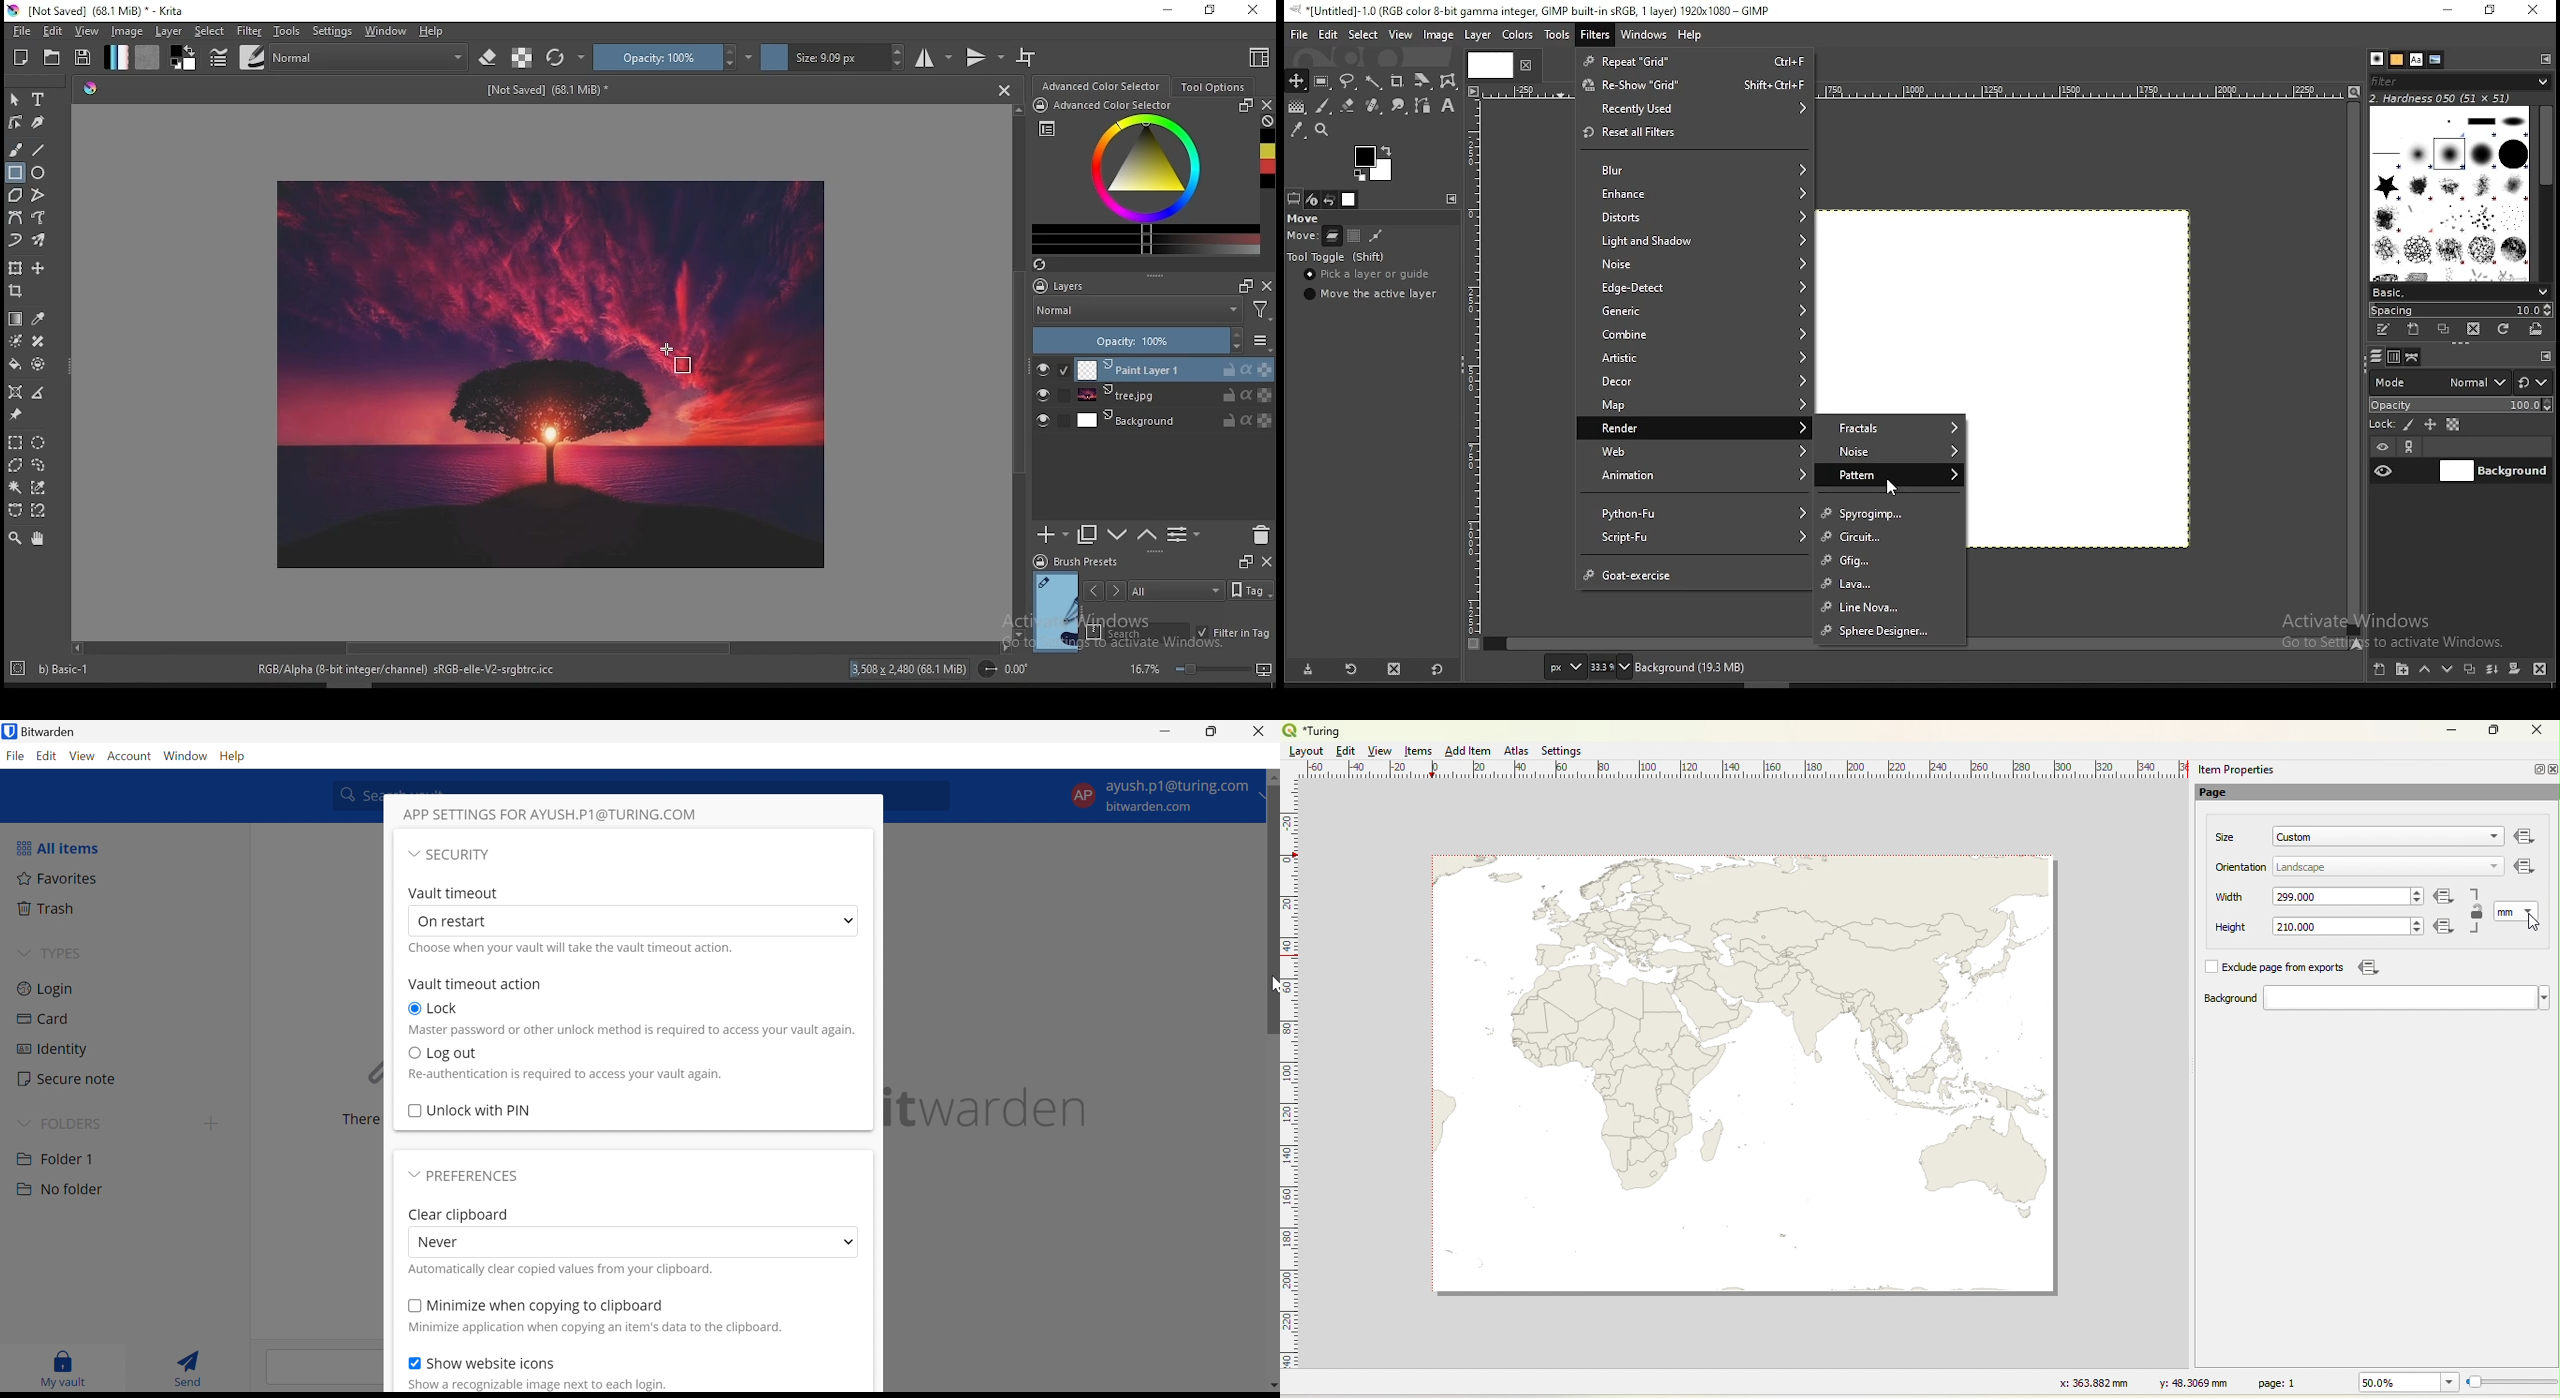  I want to click on Help, so click(235, 755).